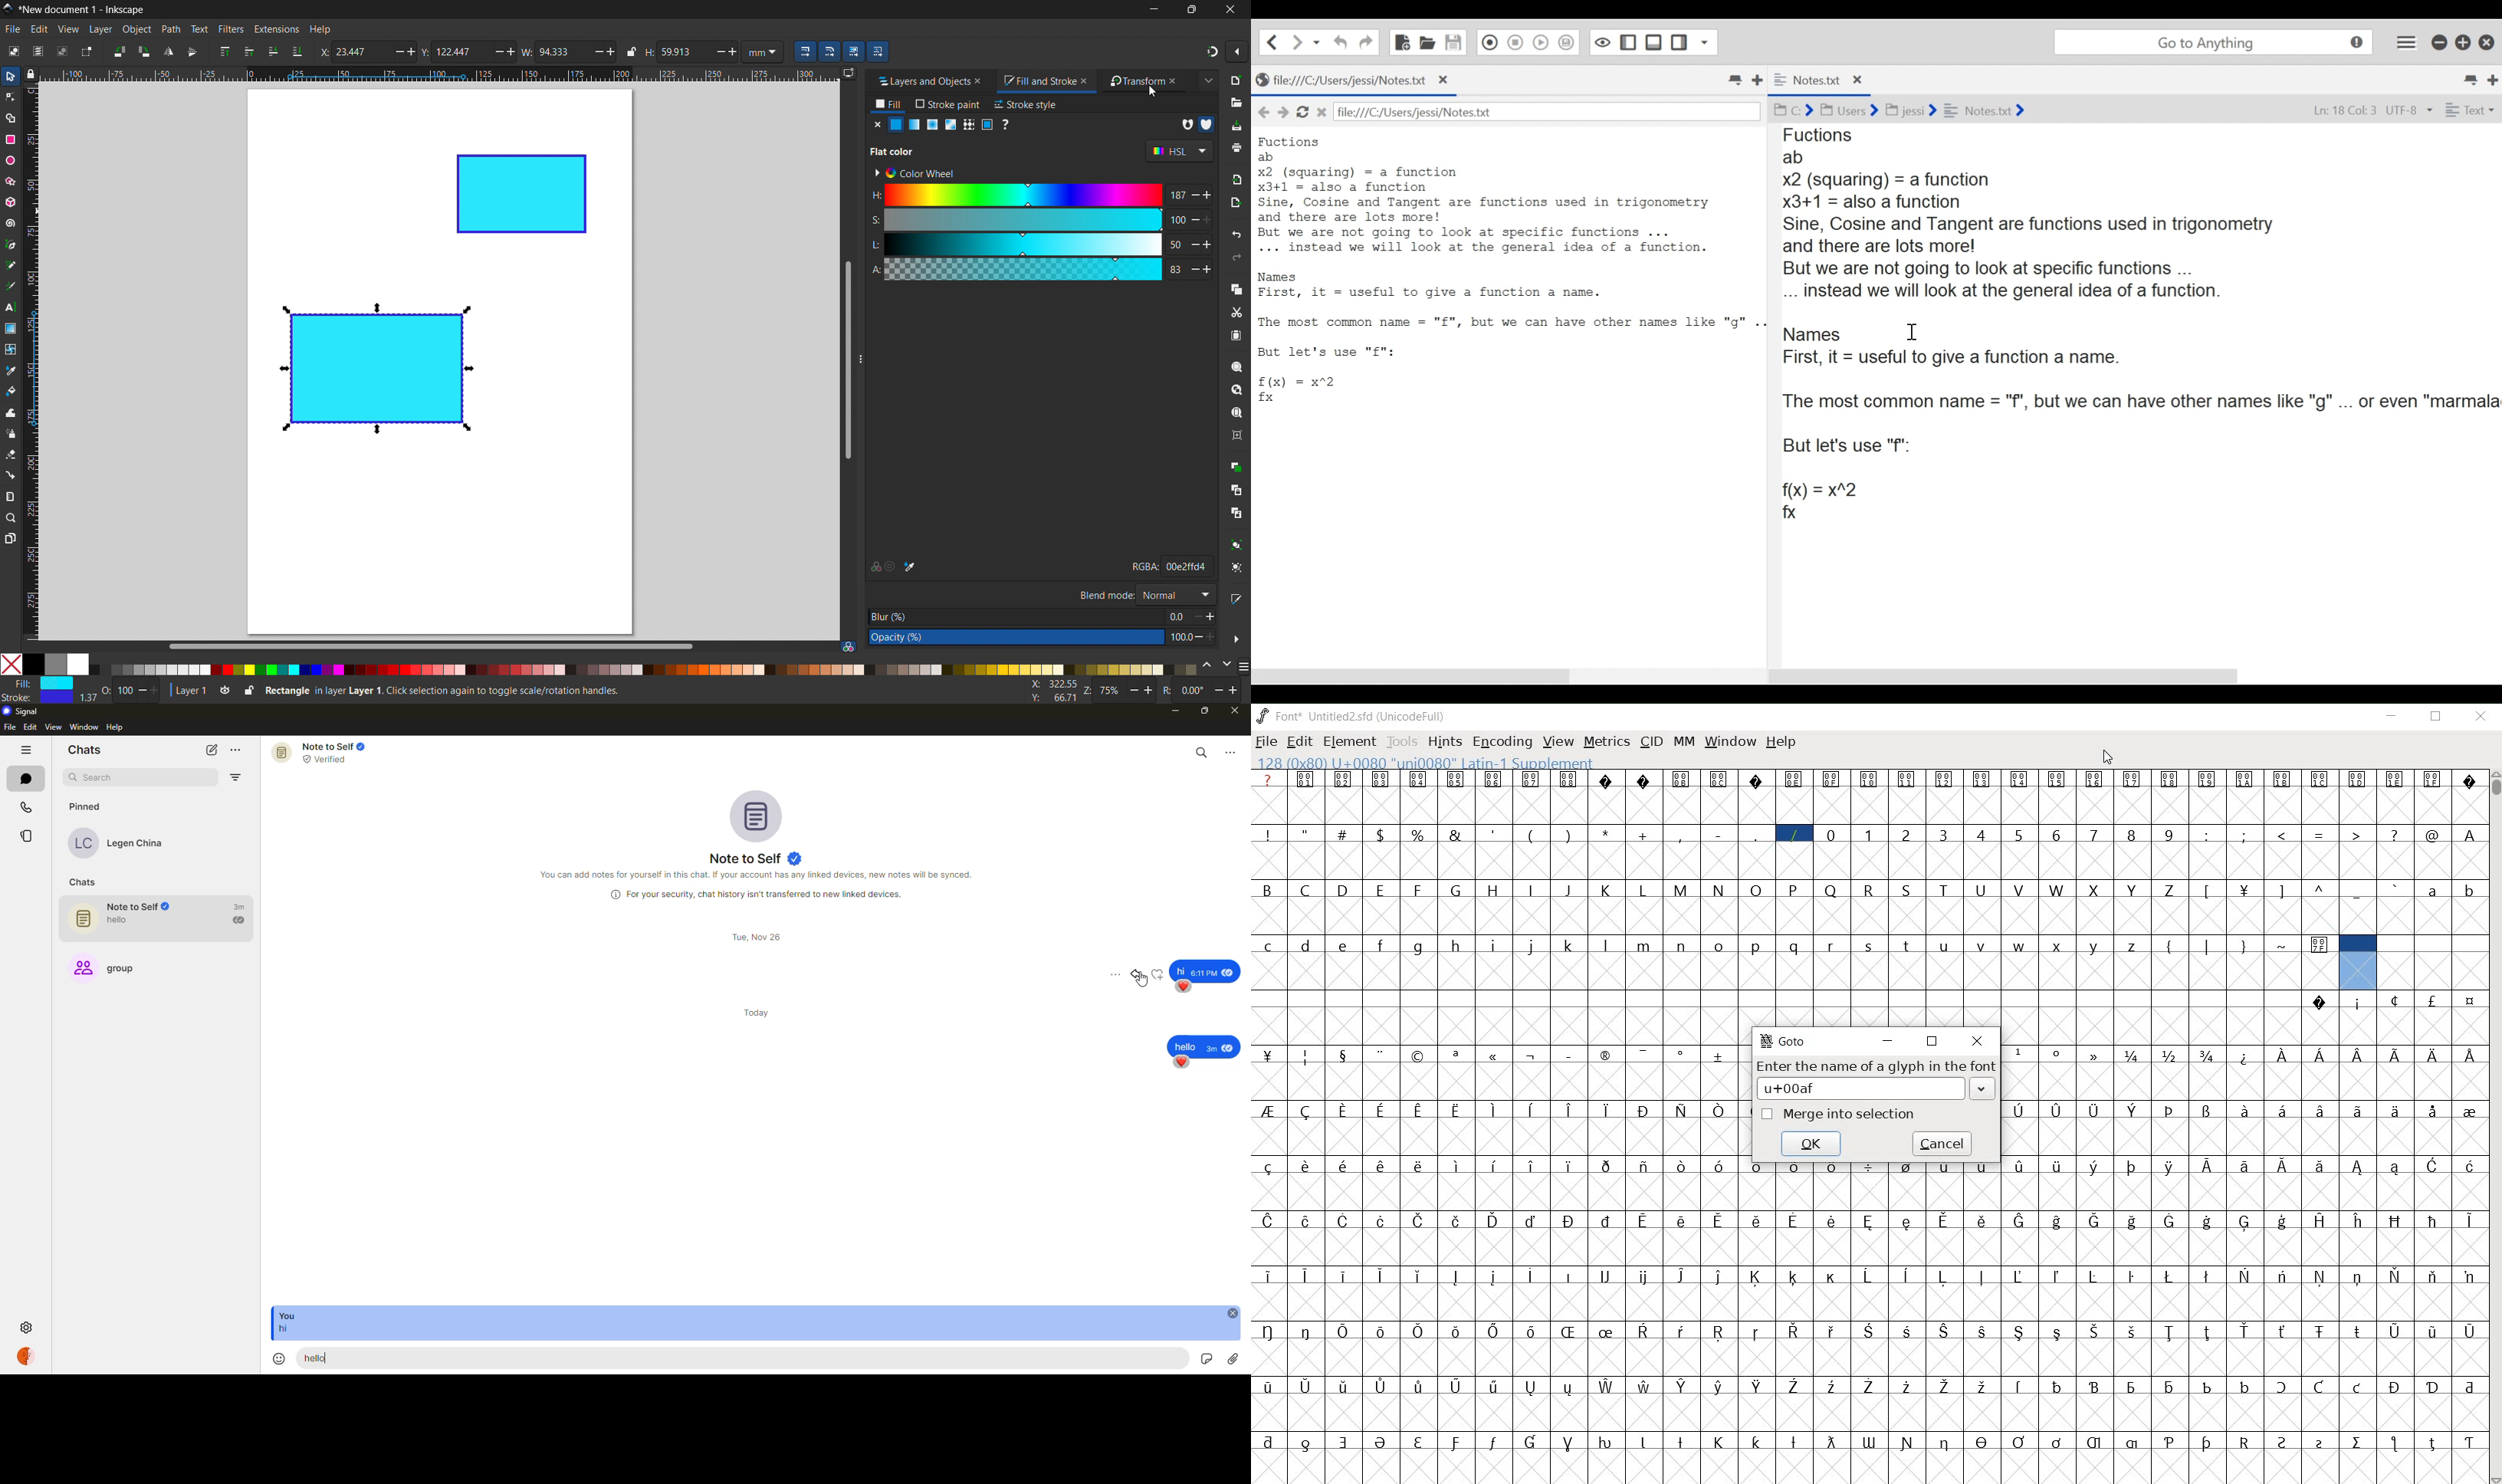 Image resolution: width=2520 pixels, height=1484 pixels. I want to click on Symbol, so click(2245, 1055).